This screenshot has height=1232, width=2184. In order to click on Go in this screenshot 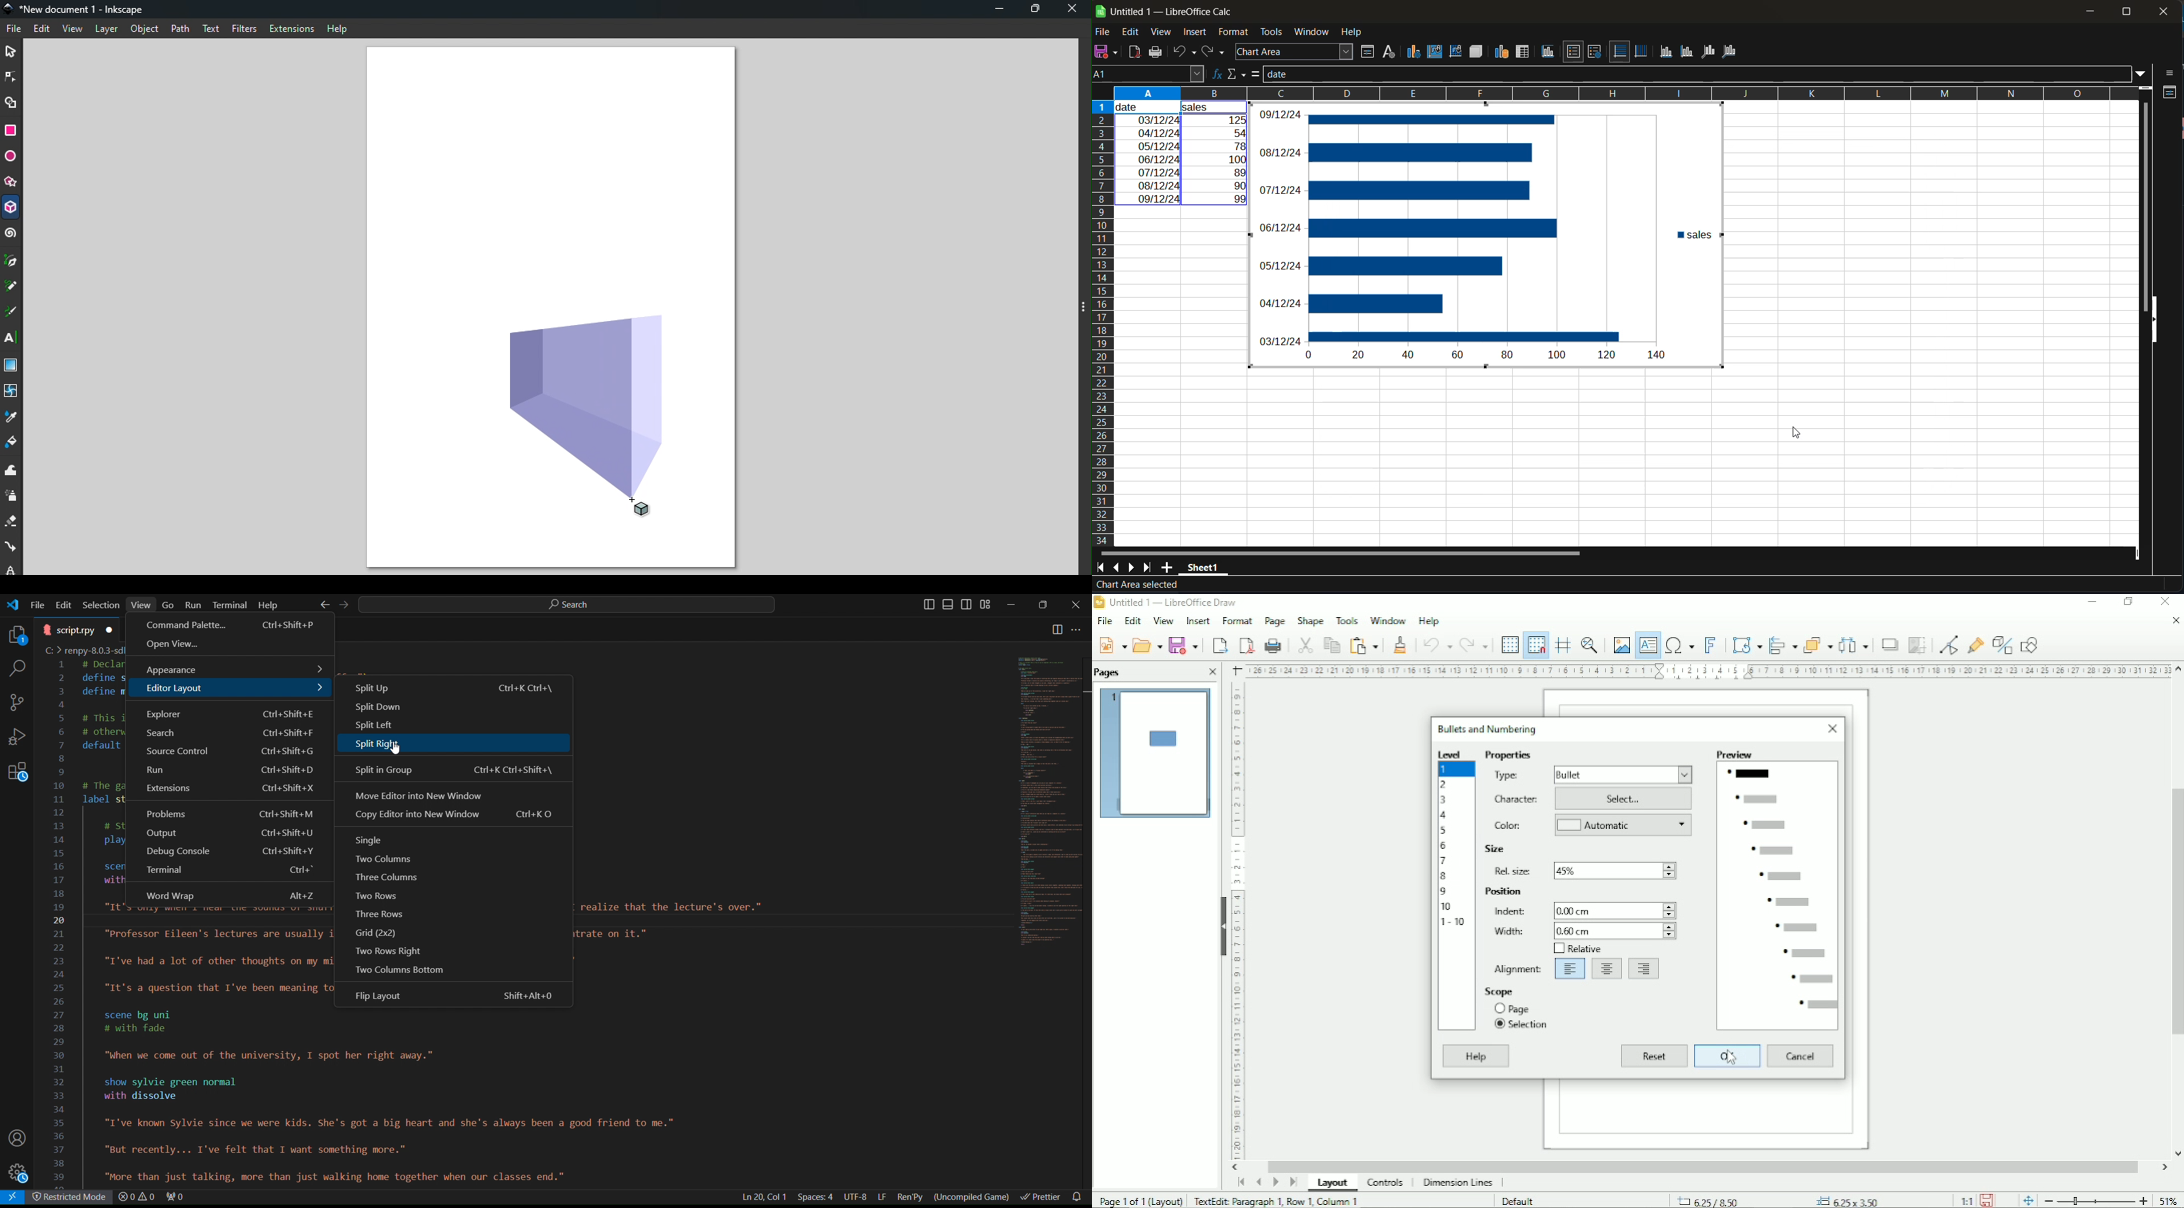, I will do `click(169, 604)`.